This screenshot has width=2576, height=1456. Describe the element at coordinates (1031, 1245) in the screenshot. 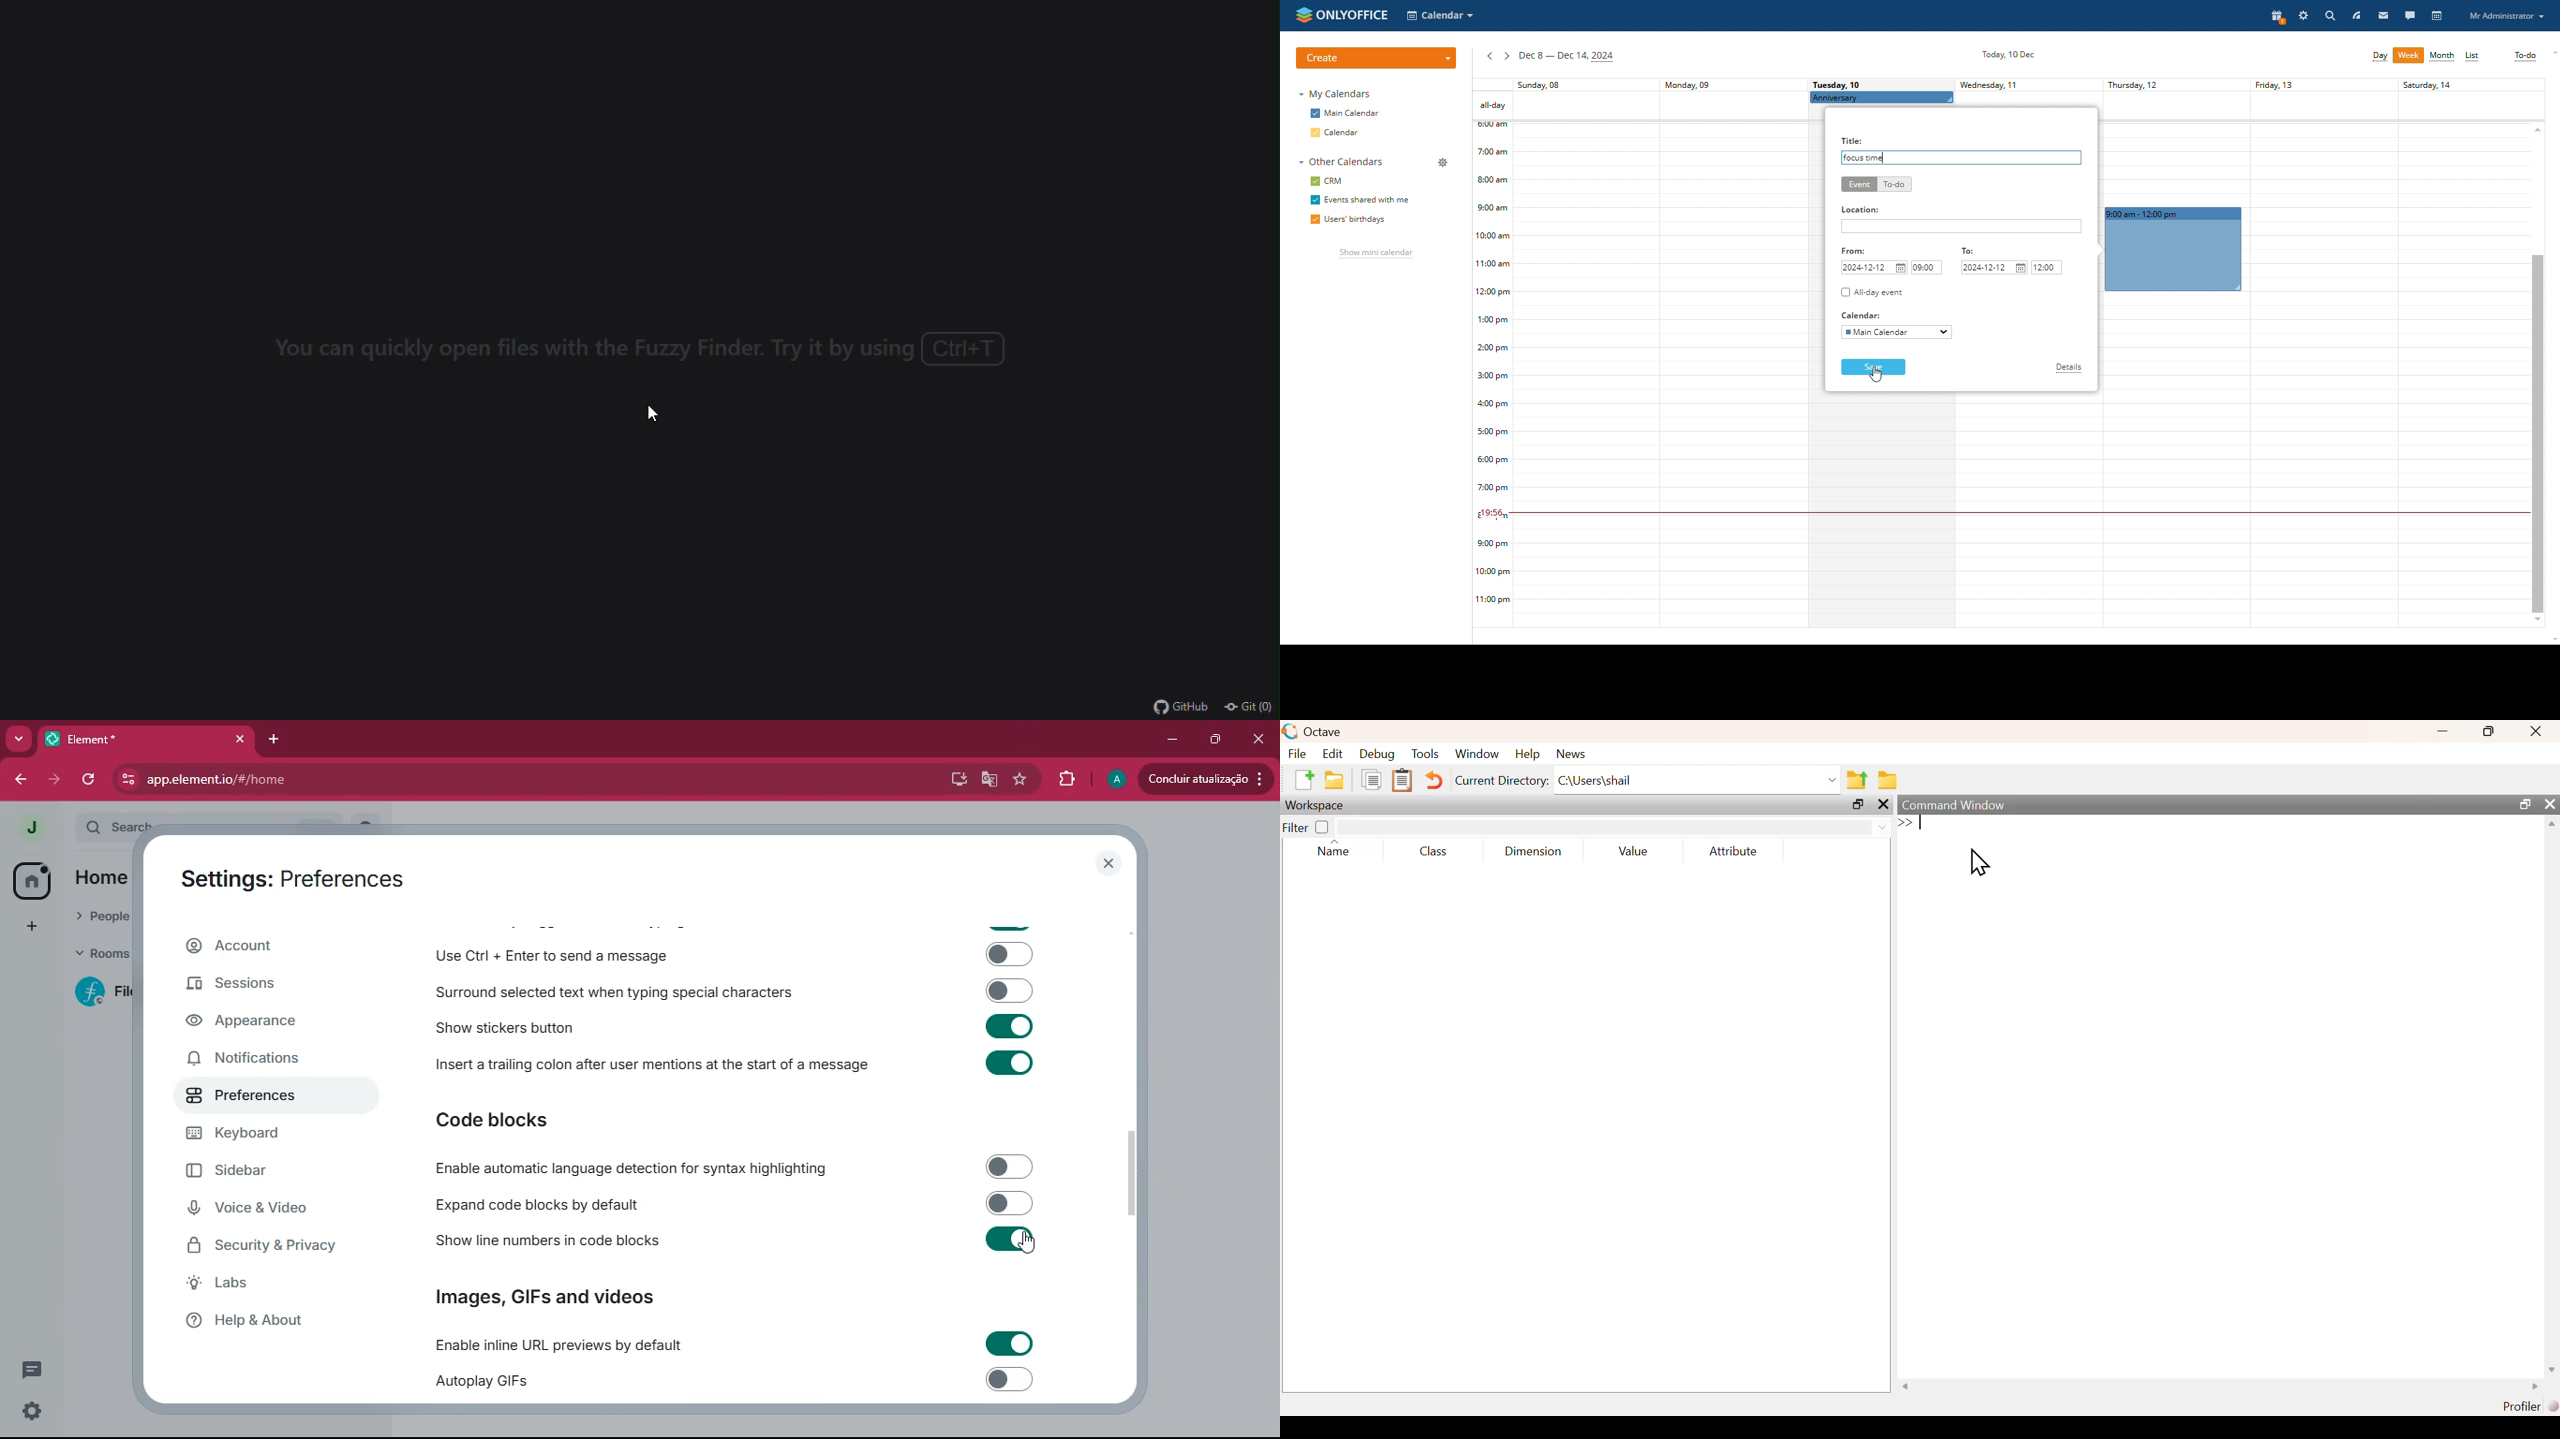

I see `cursor ` at that location.